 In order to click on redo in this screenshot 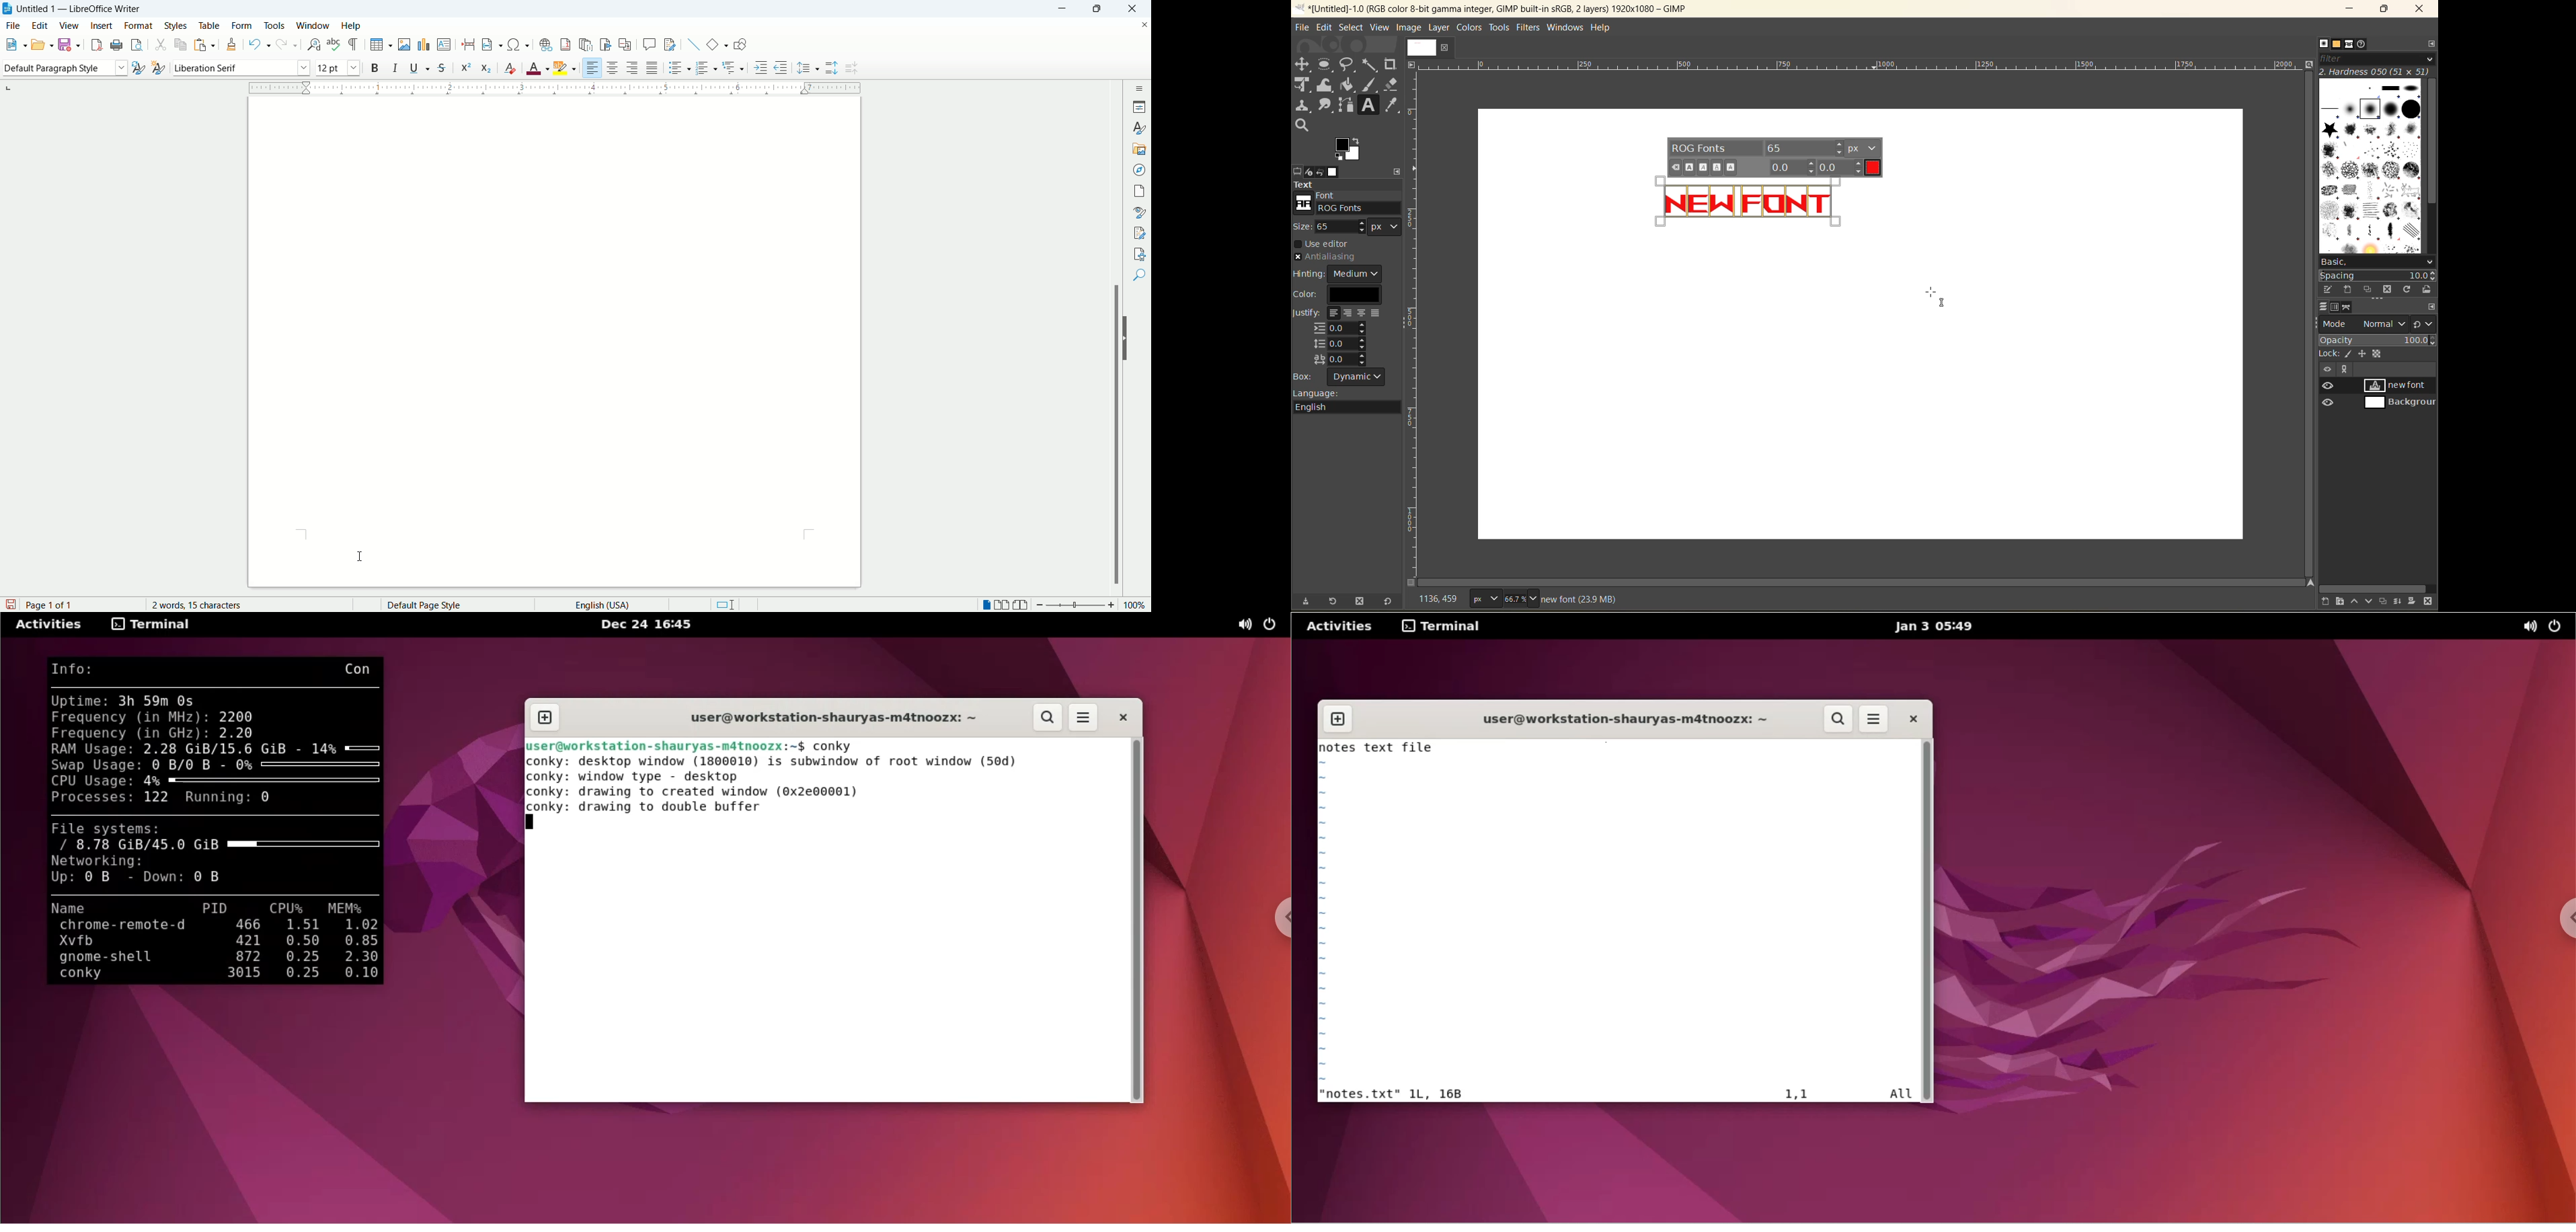, I will do `click(286, 45)`.